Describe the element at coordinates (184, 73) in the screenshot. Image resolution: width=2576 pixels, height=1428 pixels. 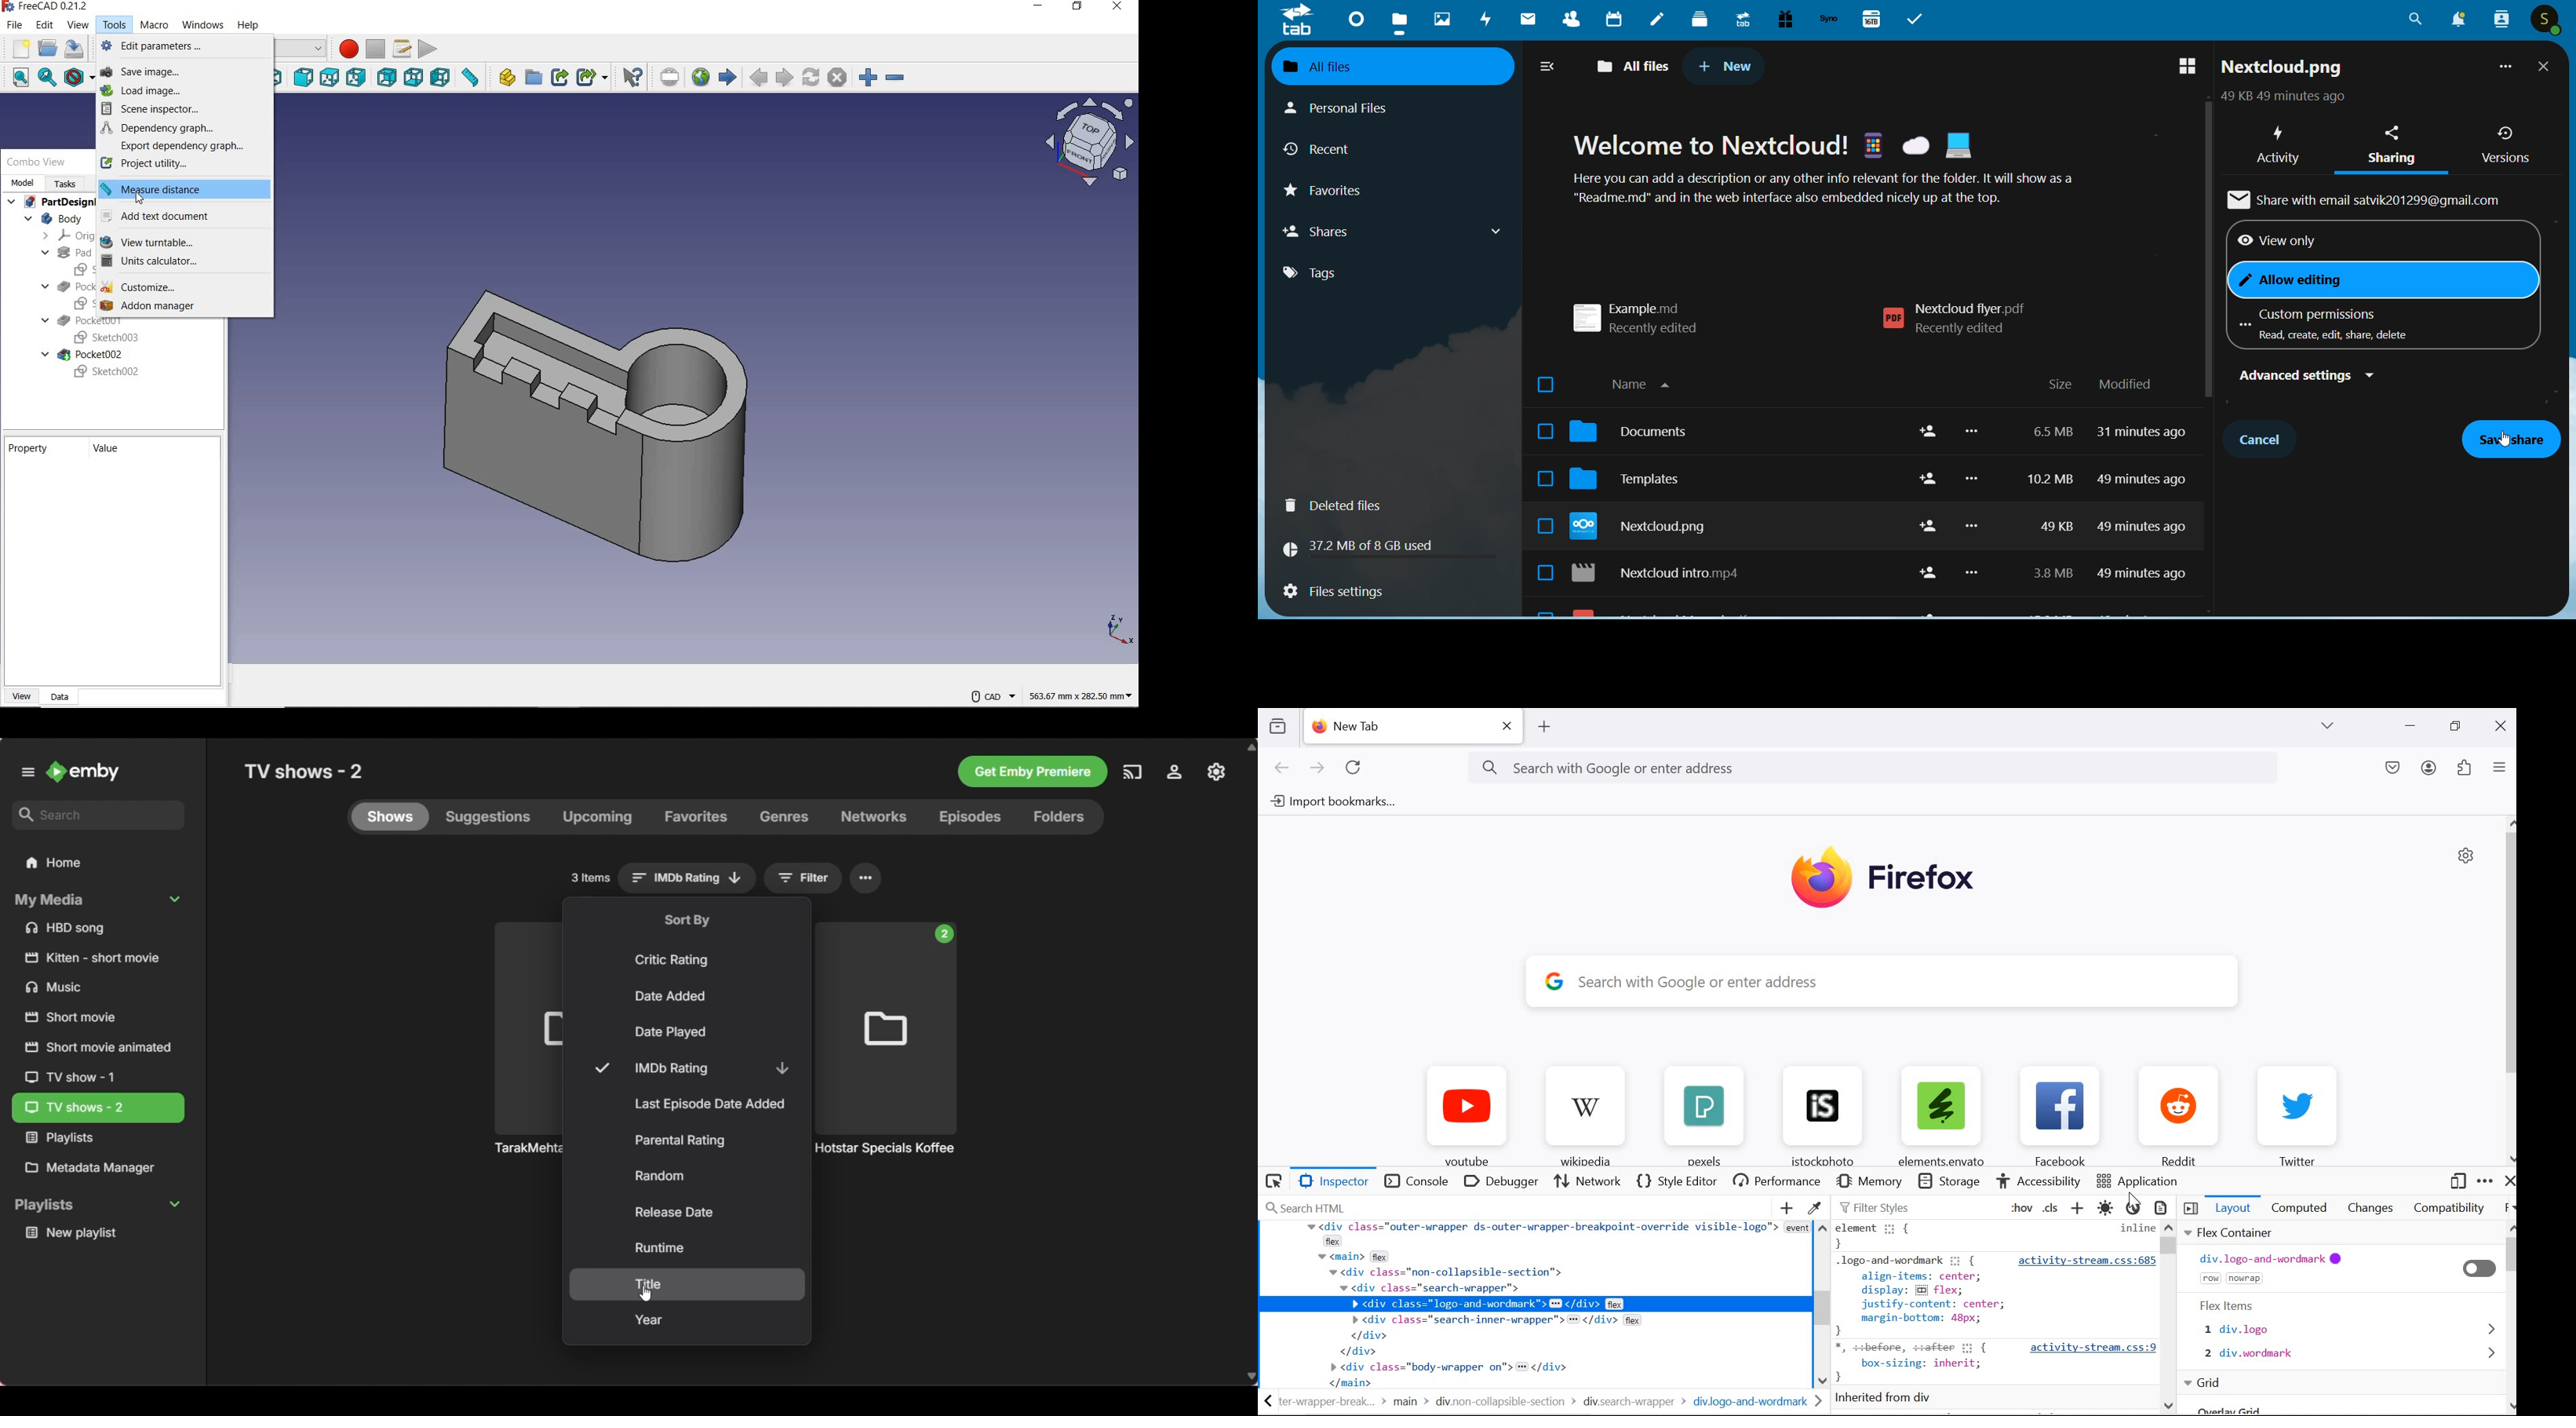
I see `SAVE IMAGE` at that location.